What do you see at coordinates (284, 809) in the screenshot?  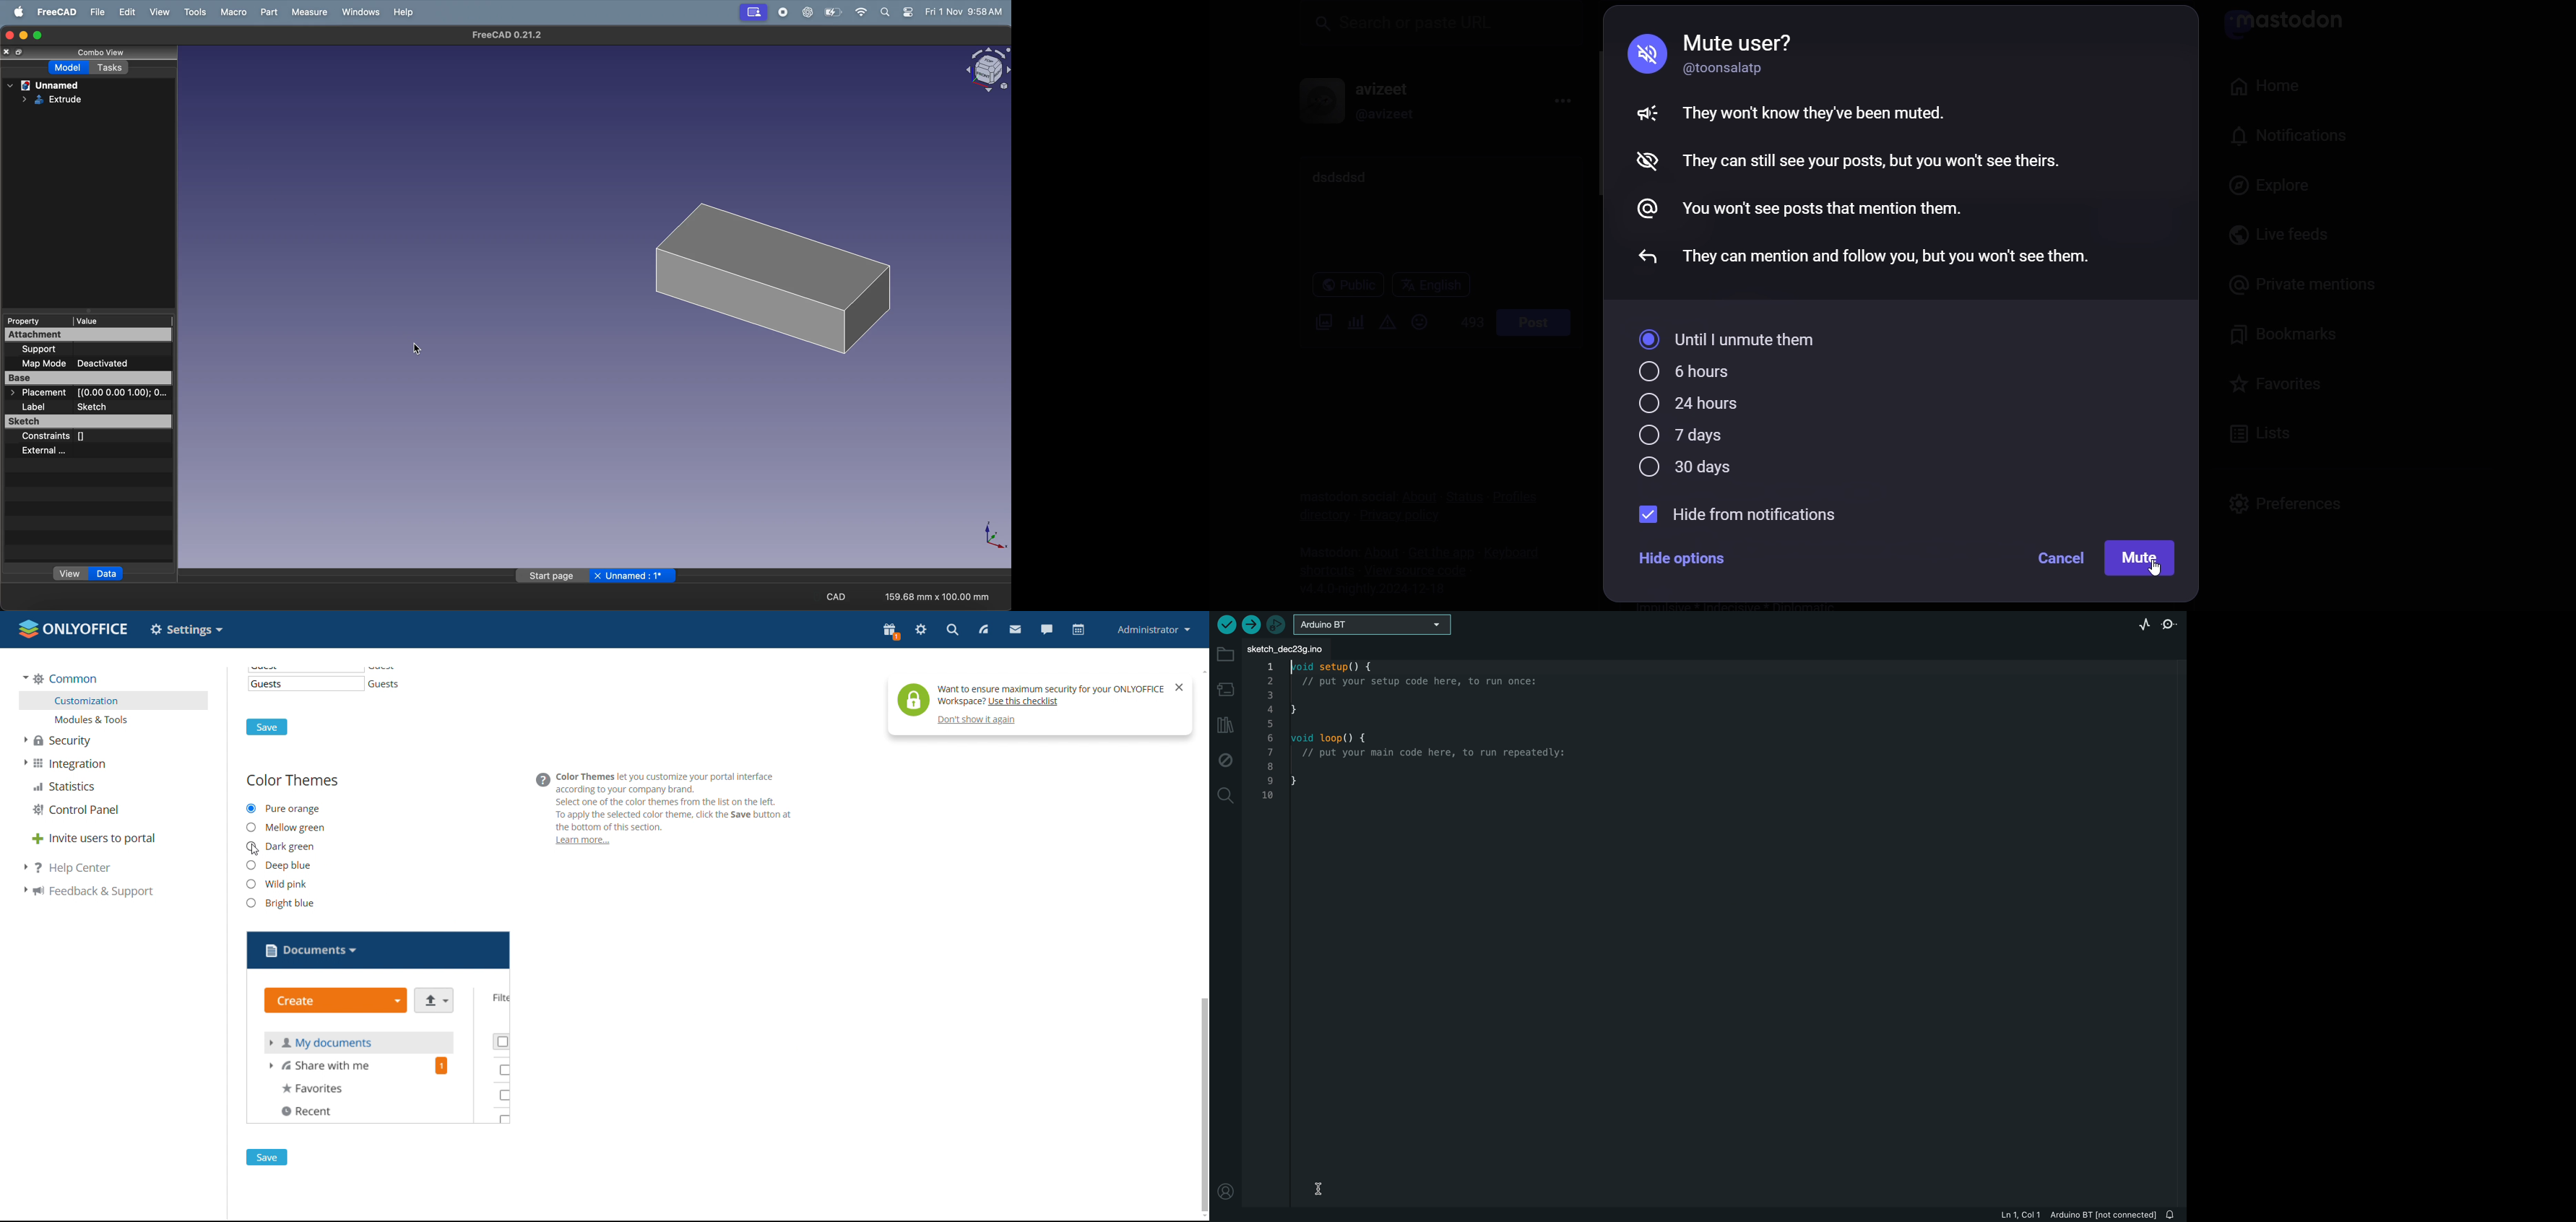 I see `pure orange` at bounding box center [284, 809].